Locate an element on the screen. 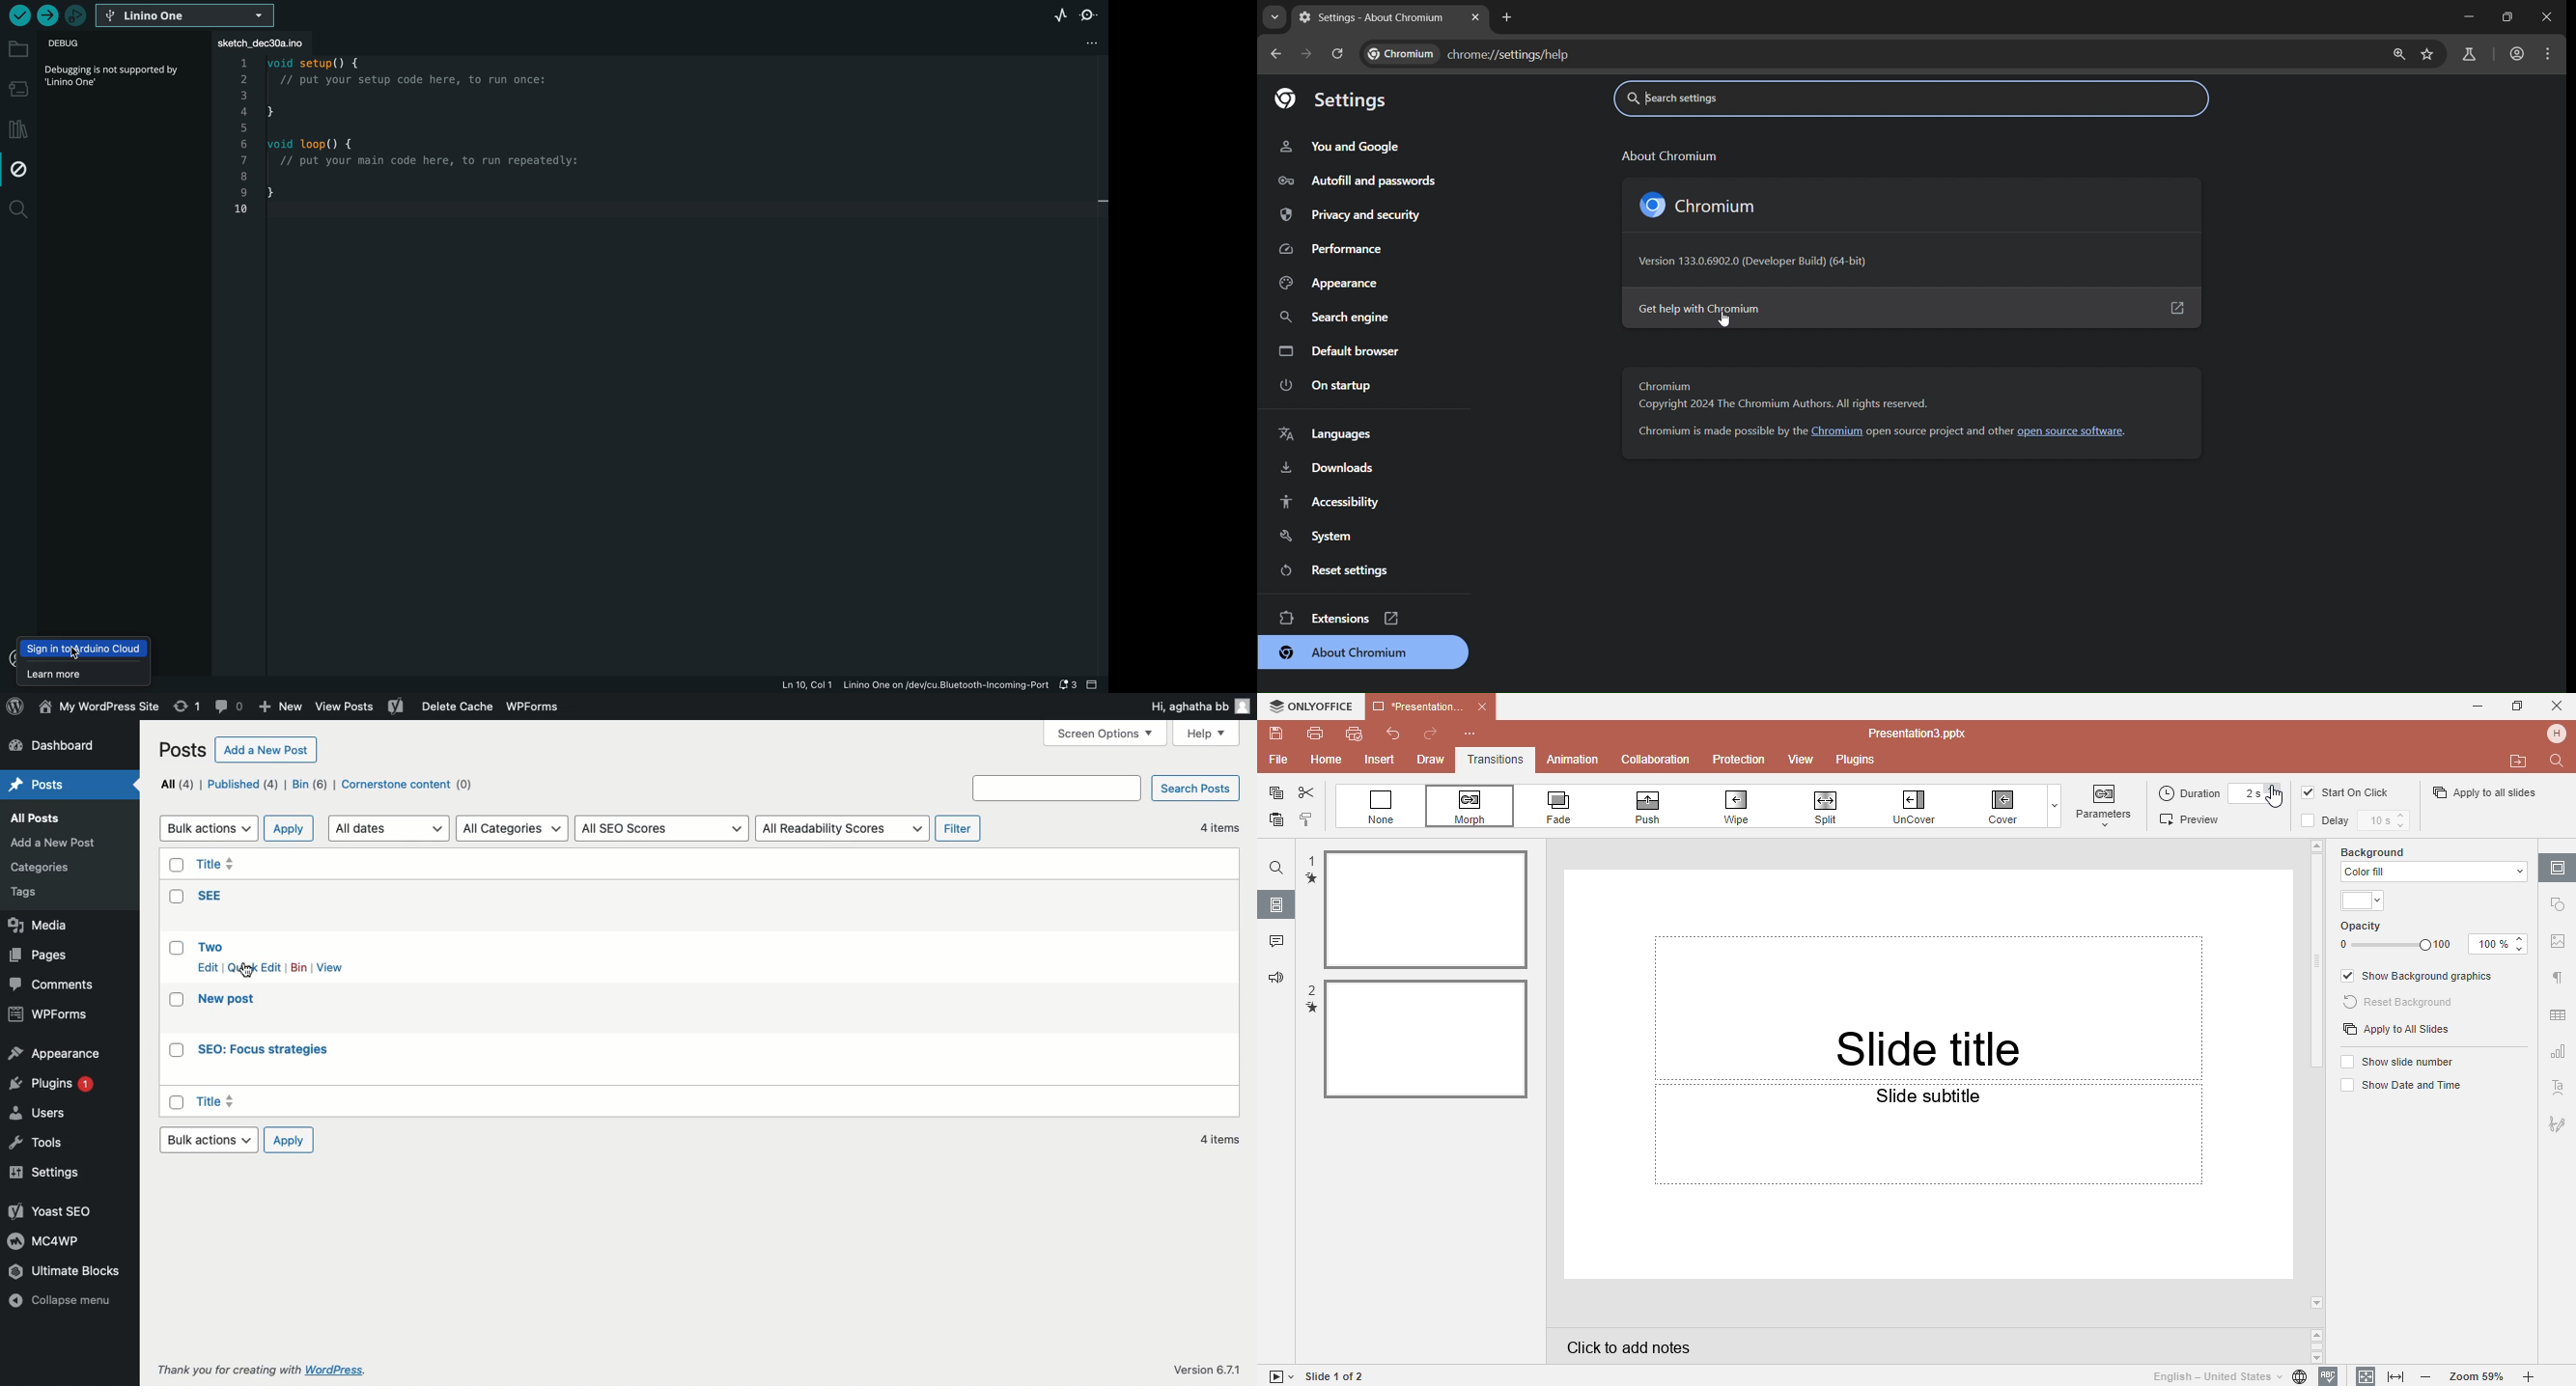  serial monitor is located at coordinates (1090, 16).